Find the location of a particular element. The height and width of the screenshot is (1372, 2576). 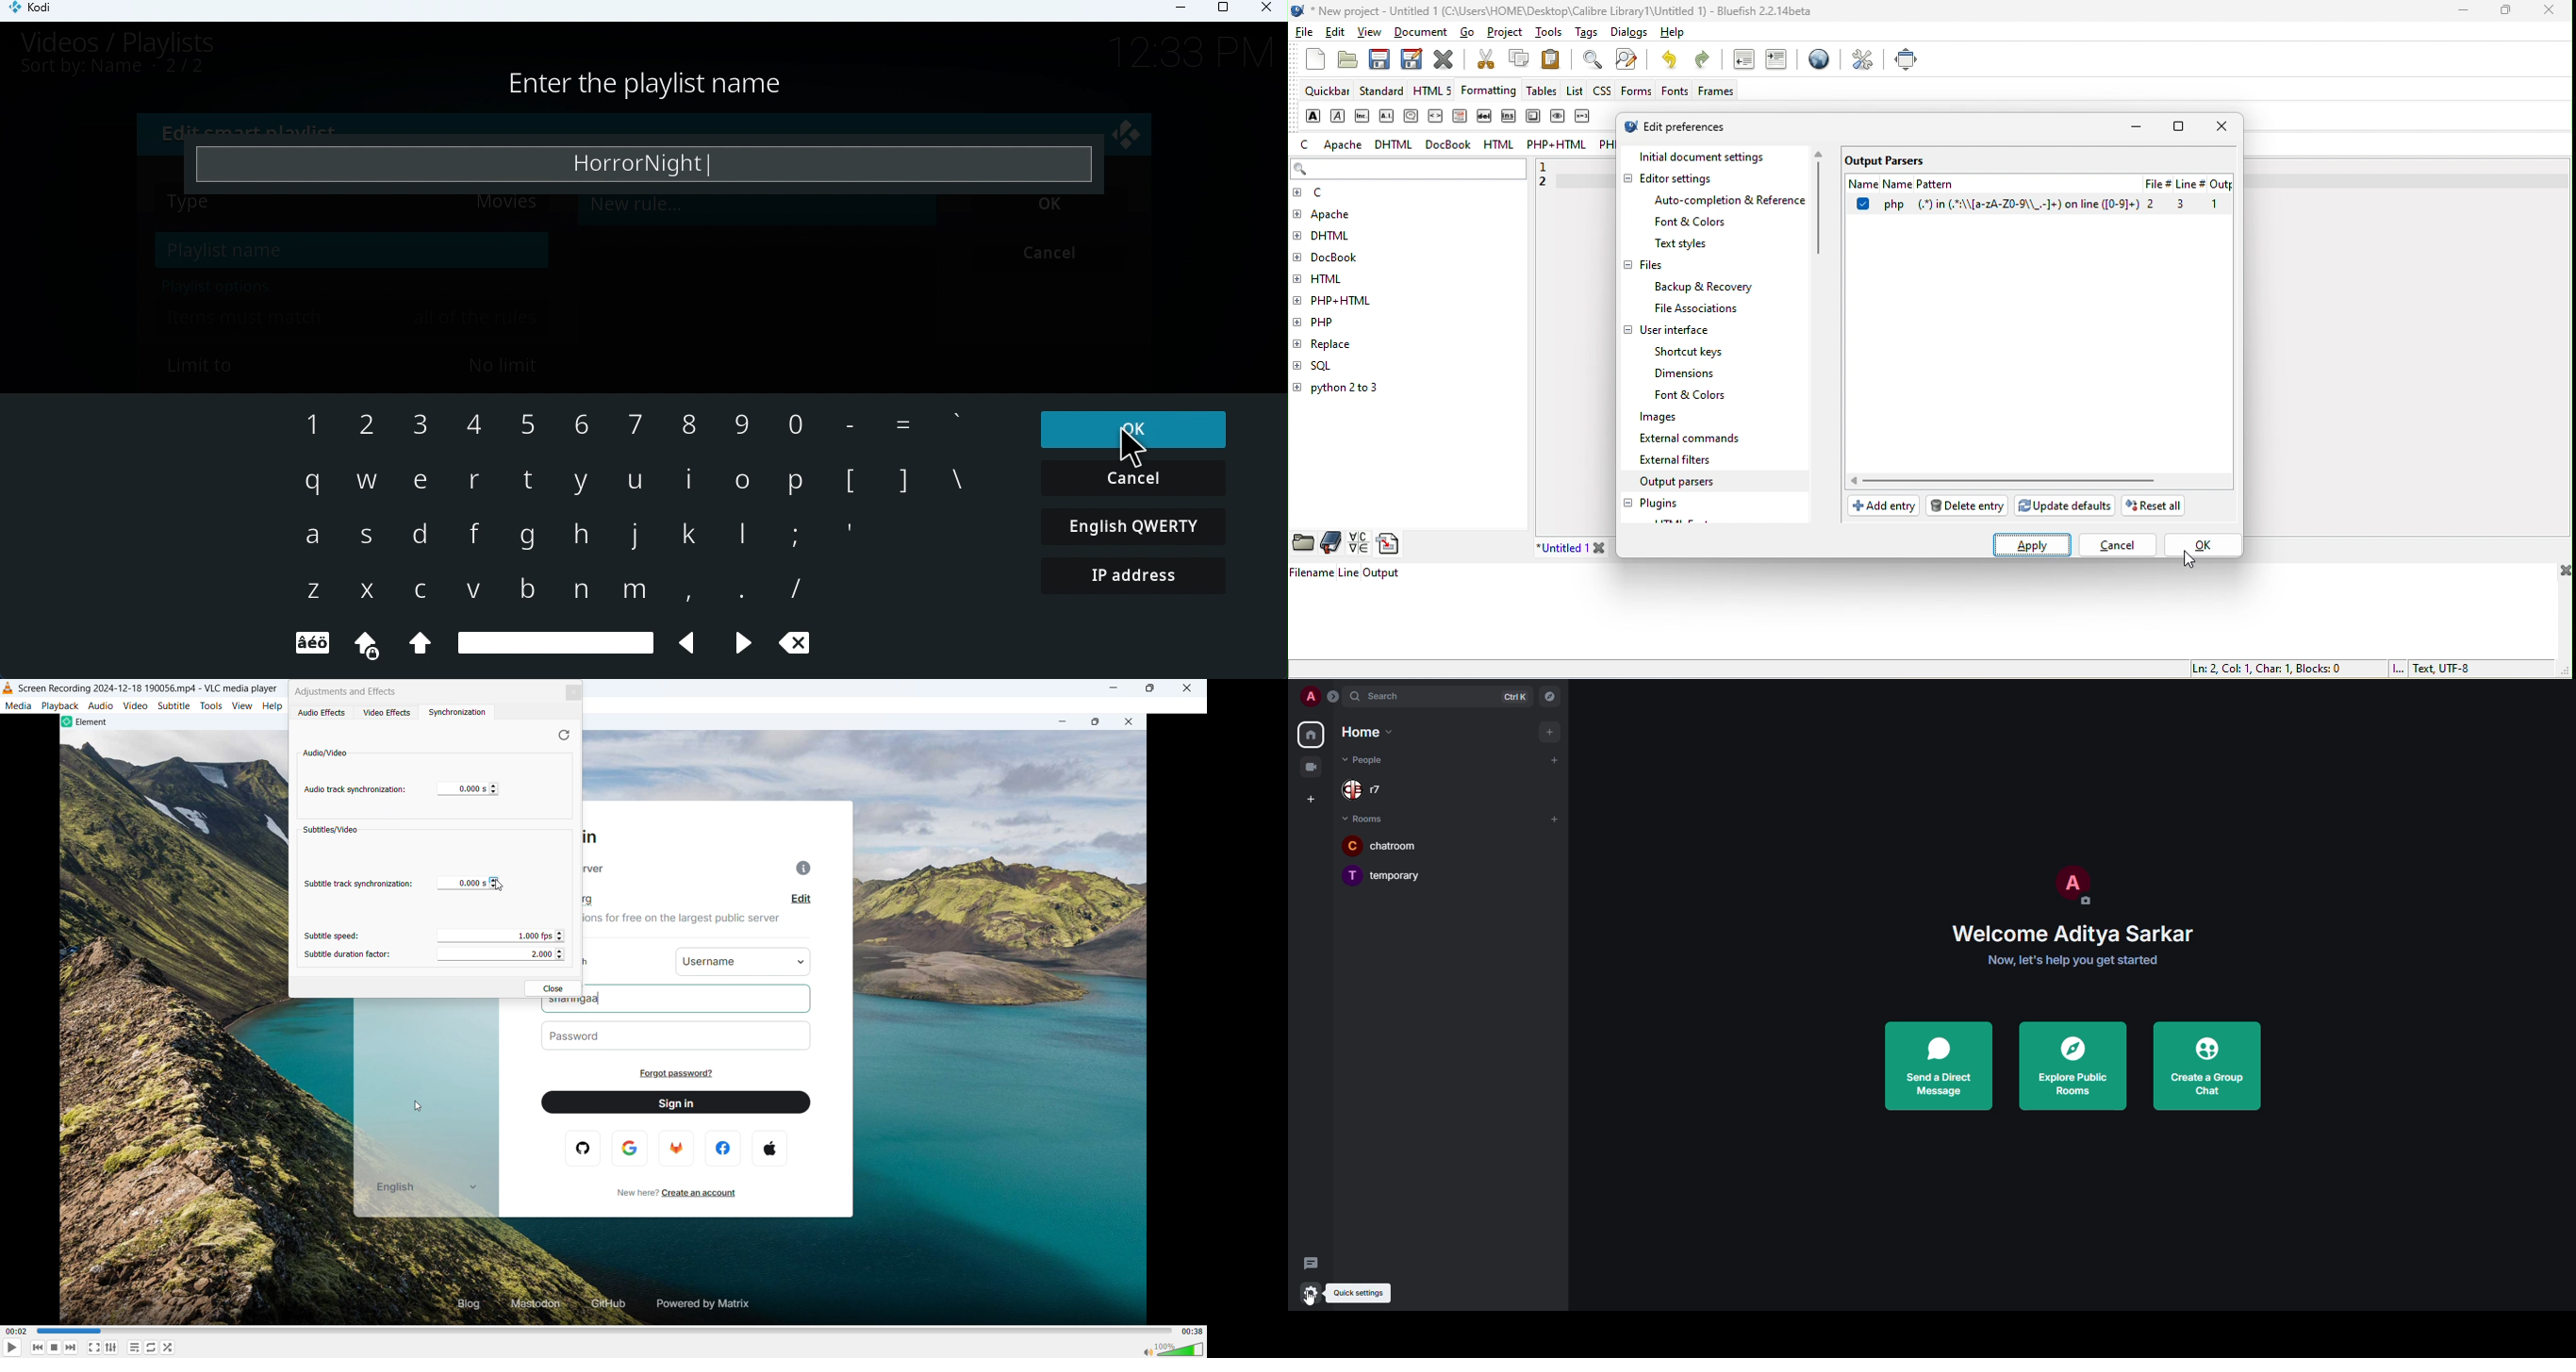

backward or previous media is located at coordinates (37, 1348).